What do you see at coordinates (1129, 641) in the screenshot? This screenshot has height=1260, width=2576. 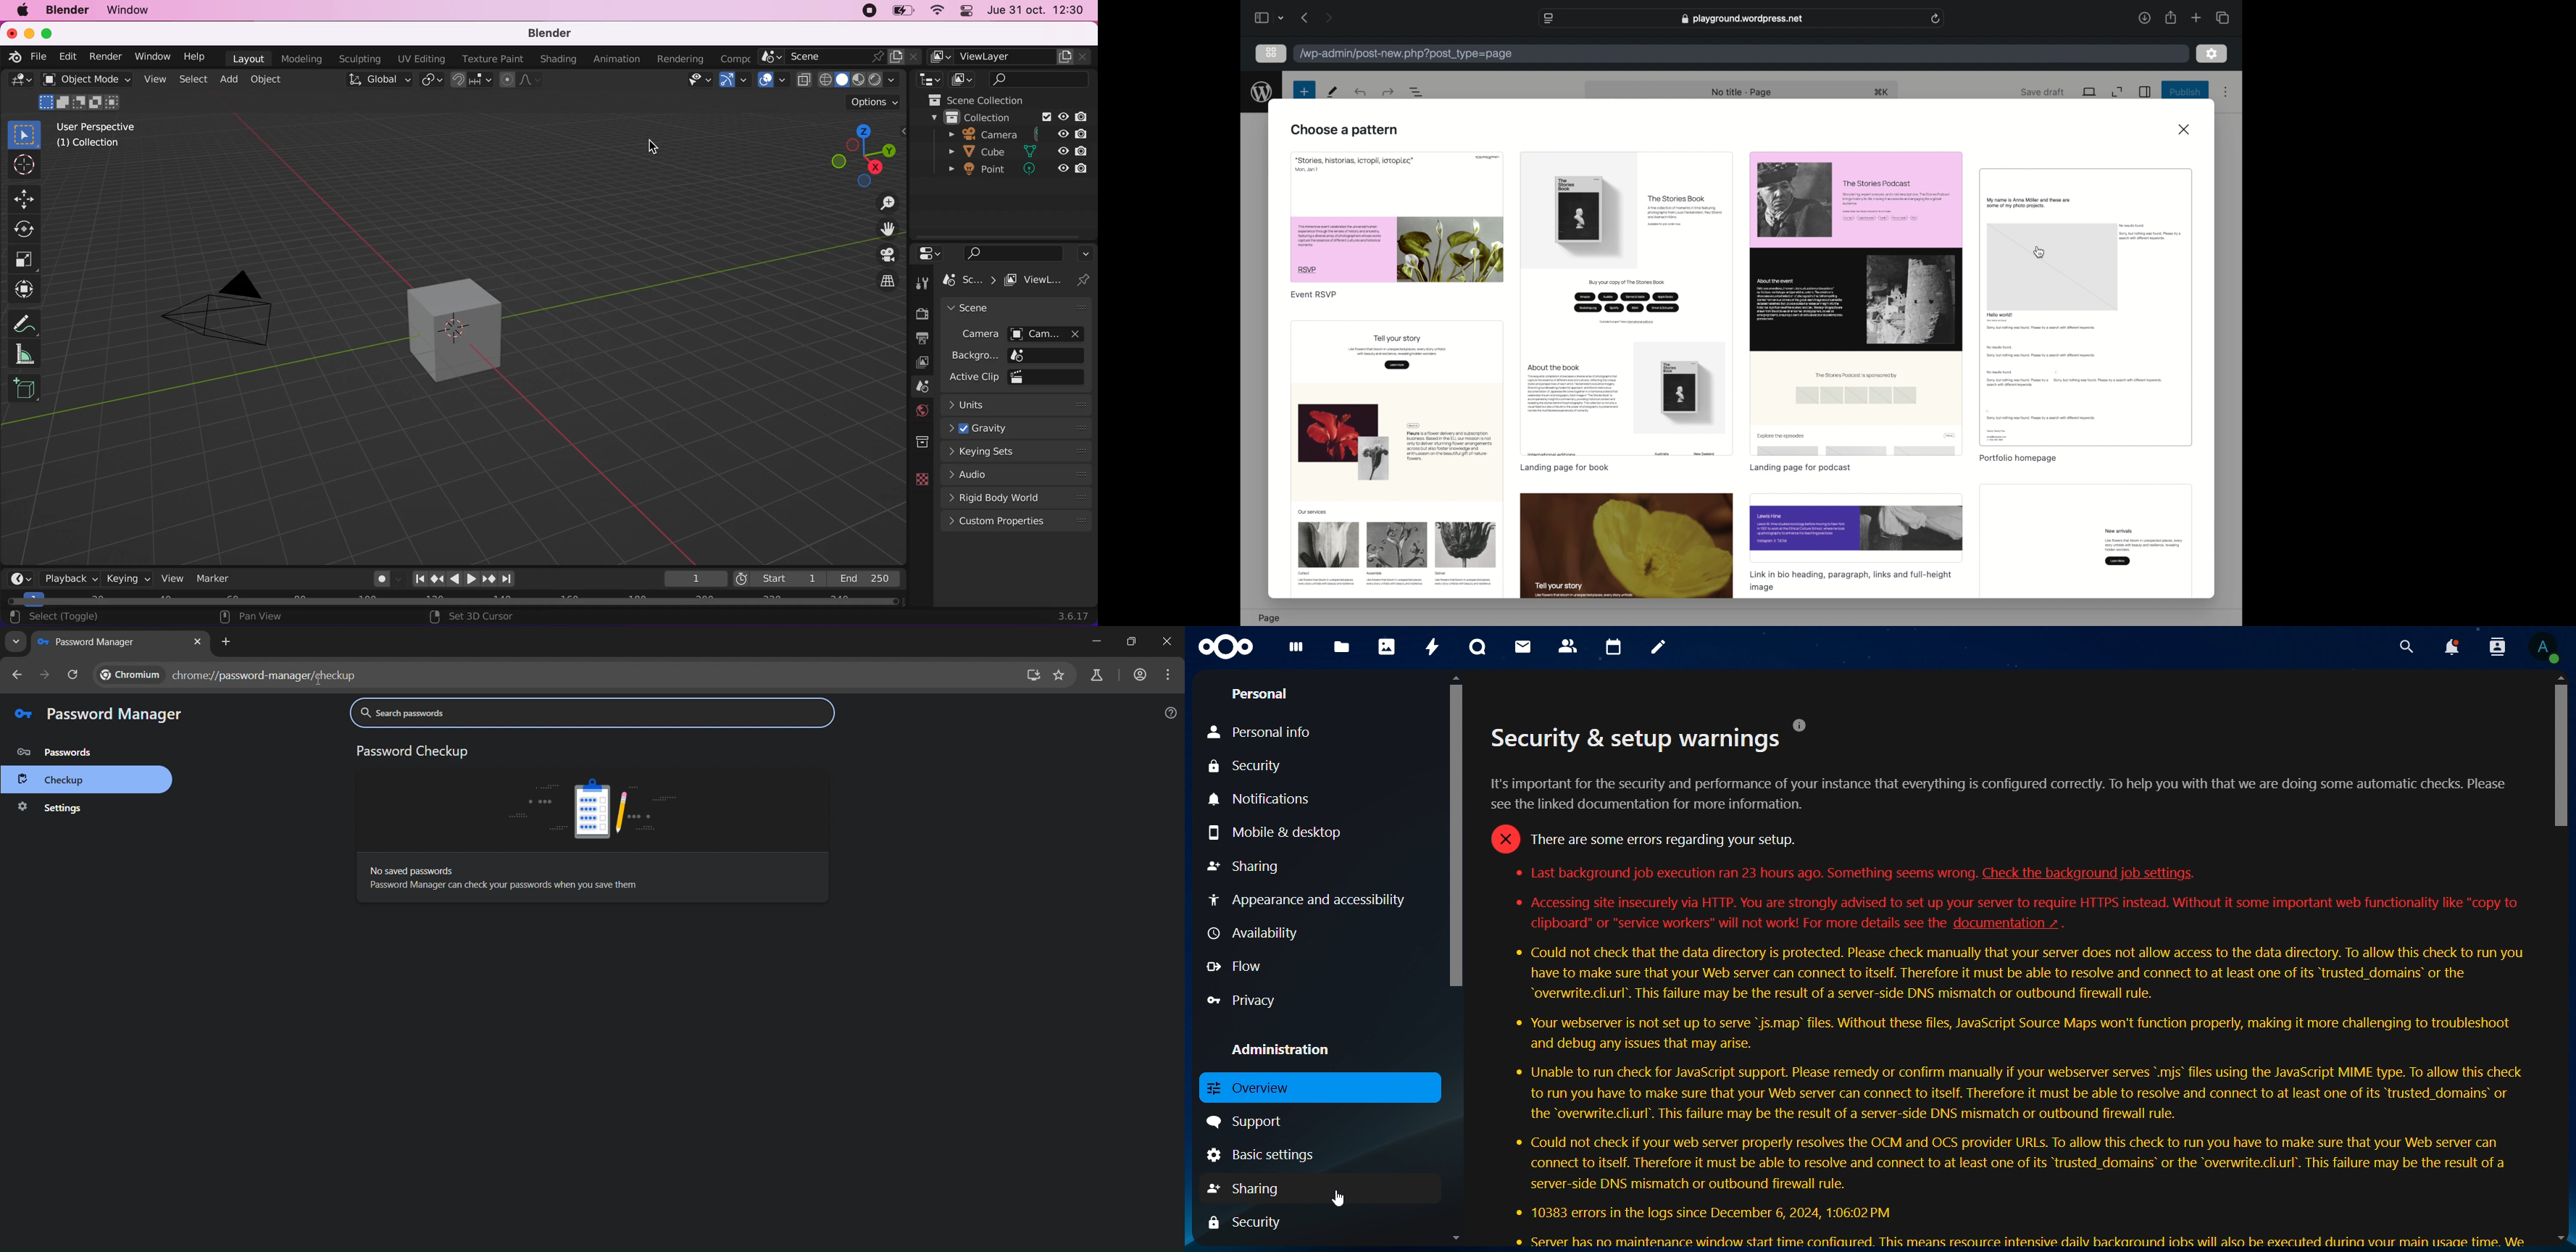 I see `restore down` at bounding box center [1129, 641].